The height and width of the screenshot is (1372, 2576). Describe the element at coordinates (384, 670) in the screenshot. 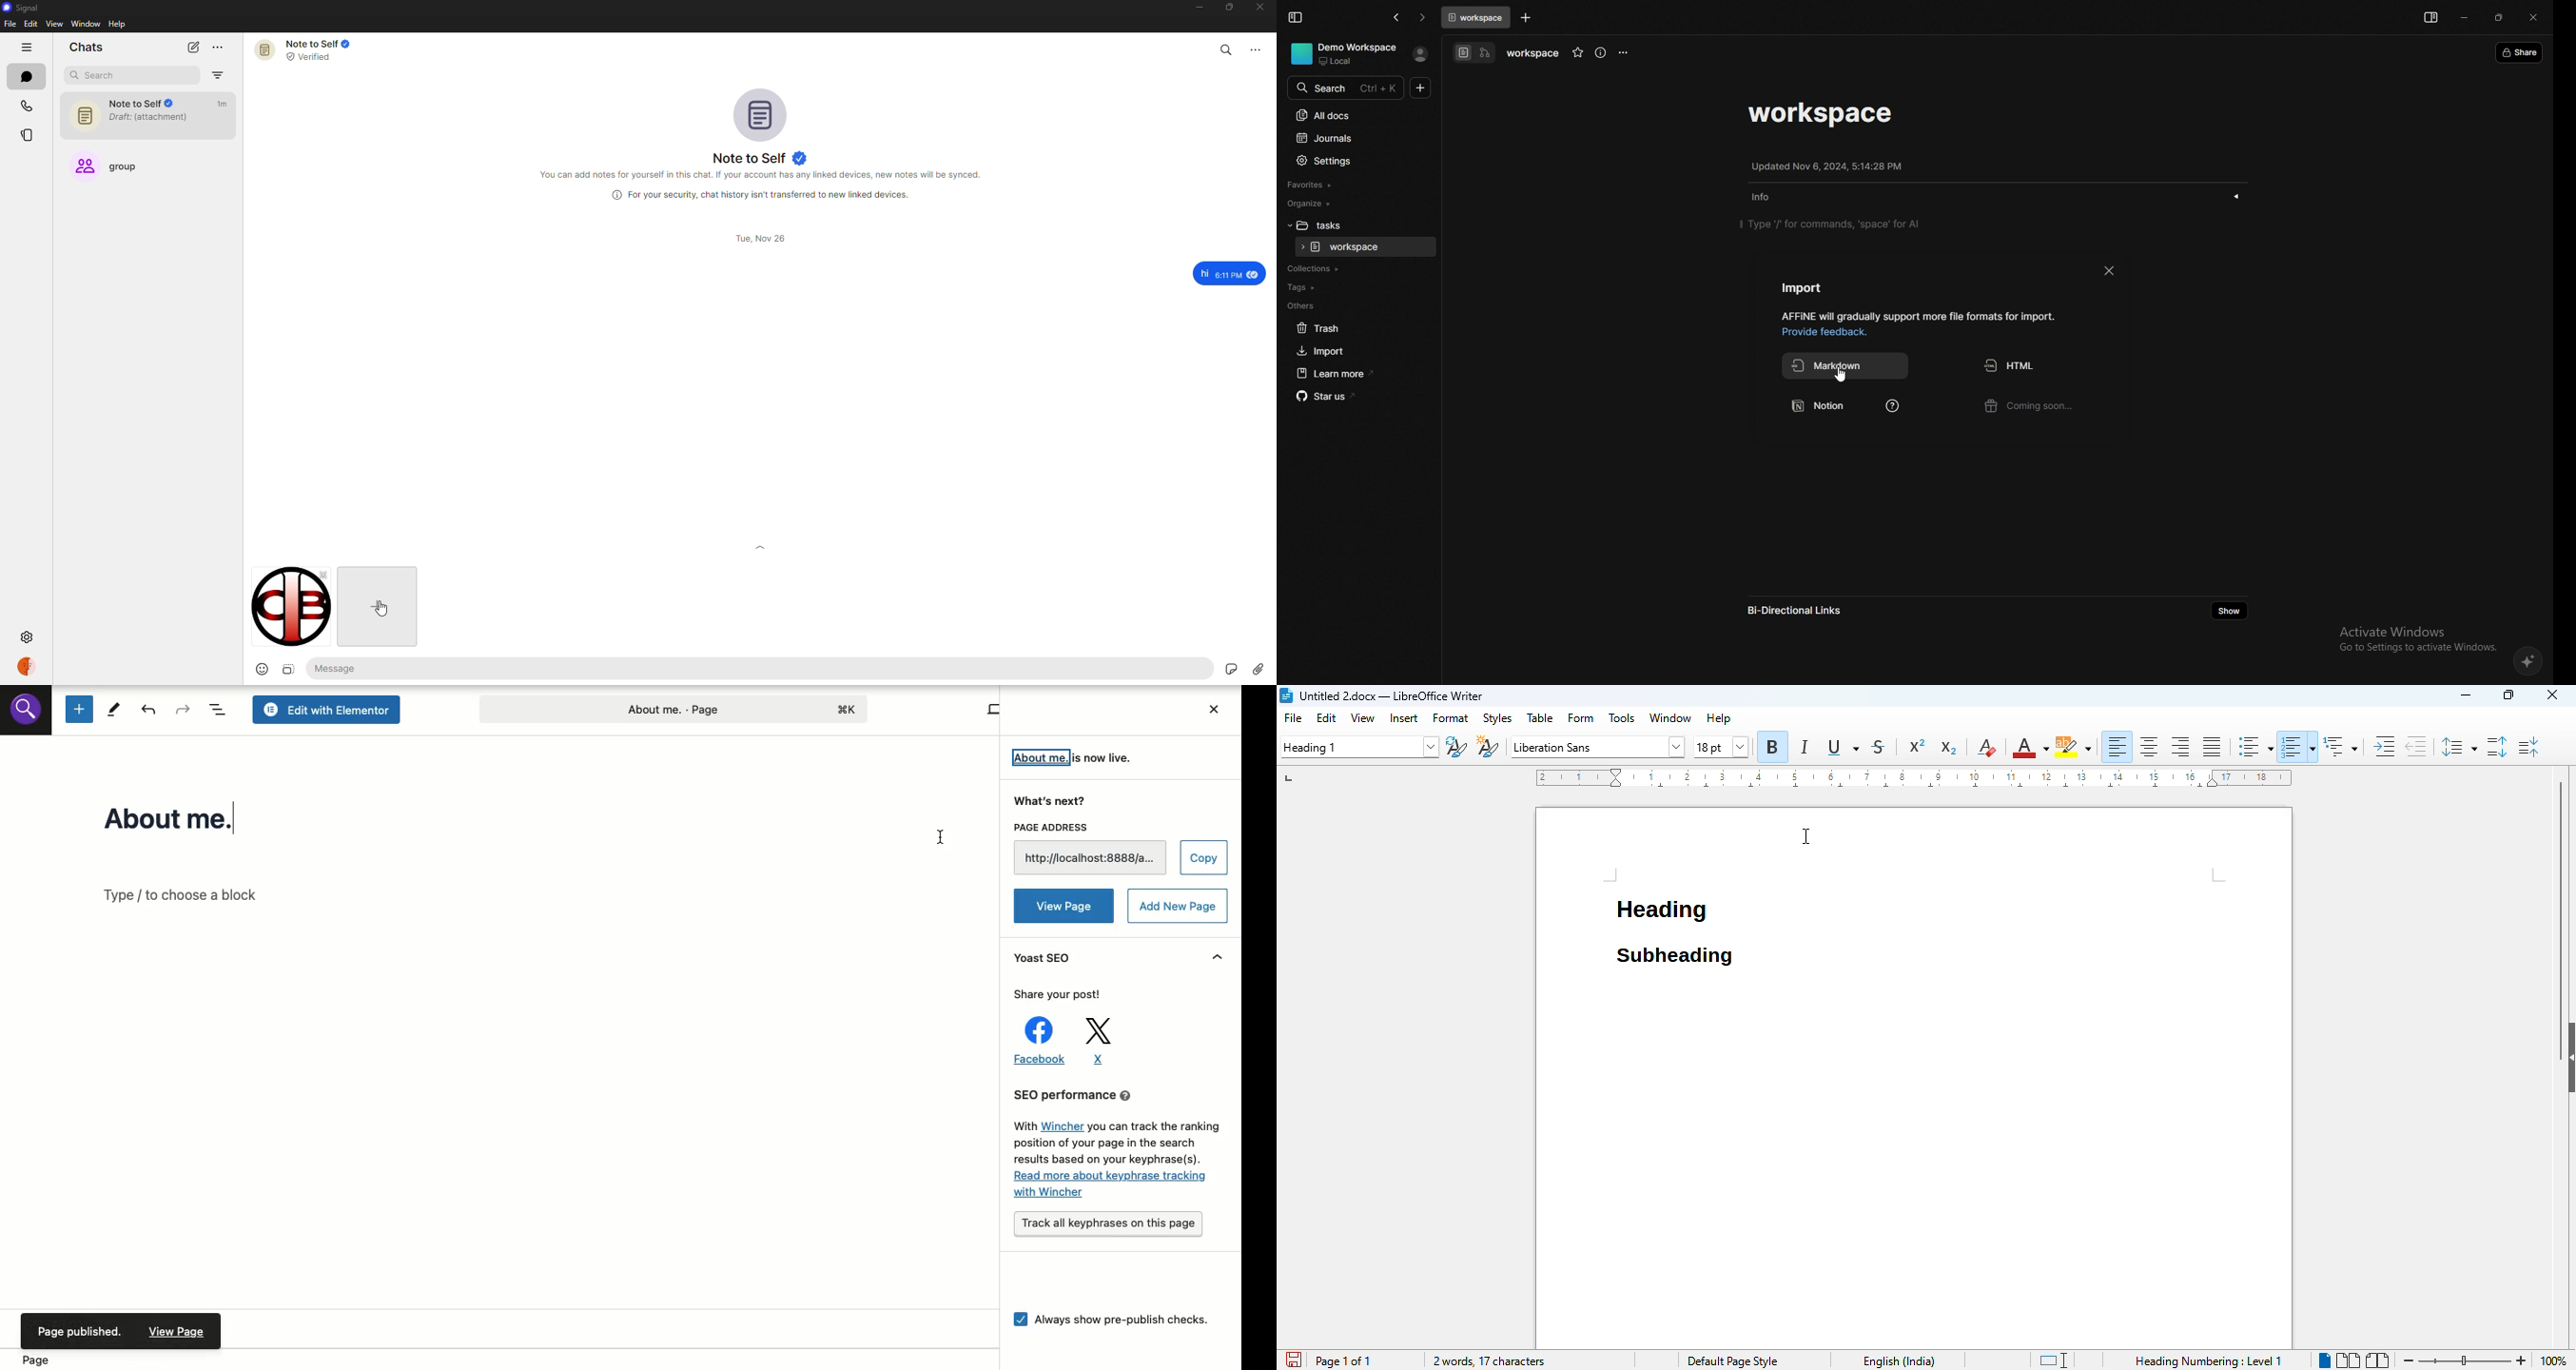

I see `message` at that location.